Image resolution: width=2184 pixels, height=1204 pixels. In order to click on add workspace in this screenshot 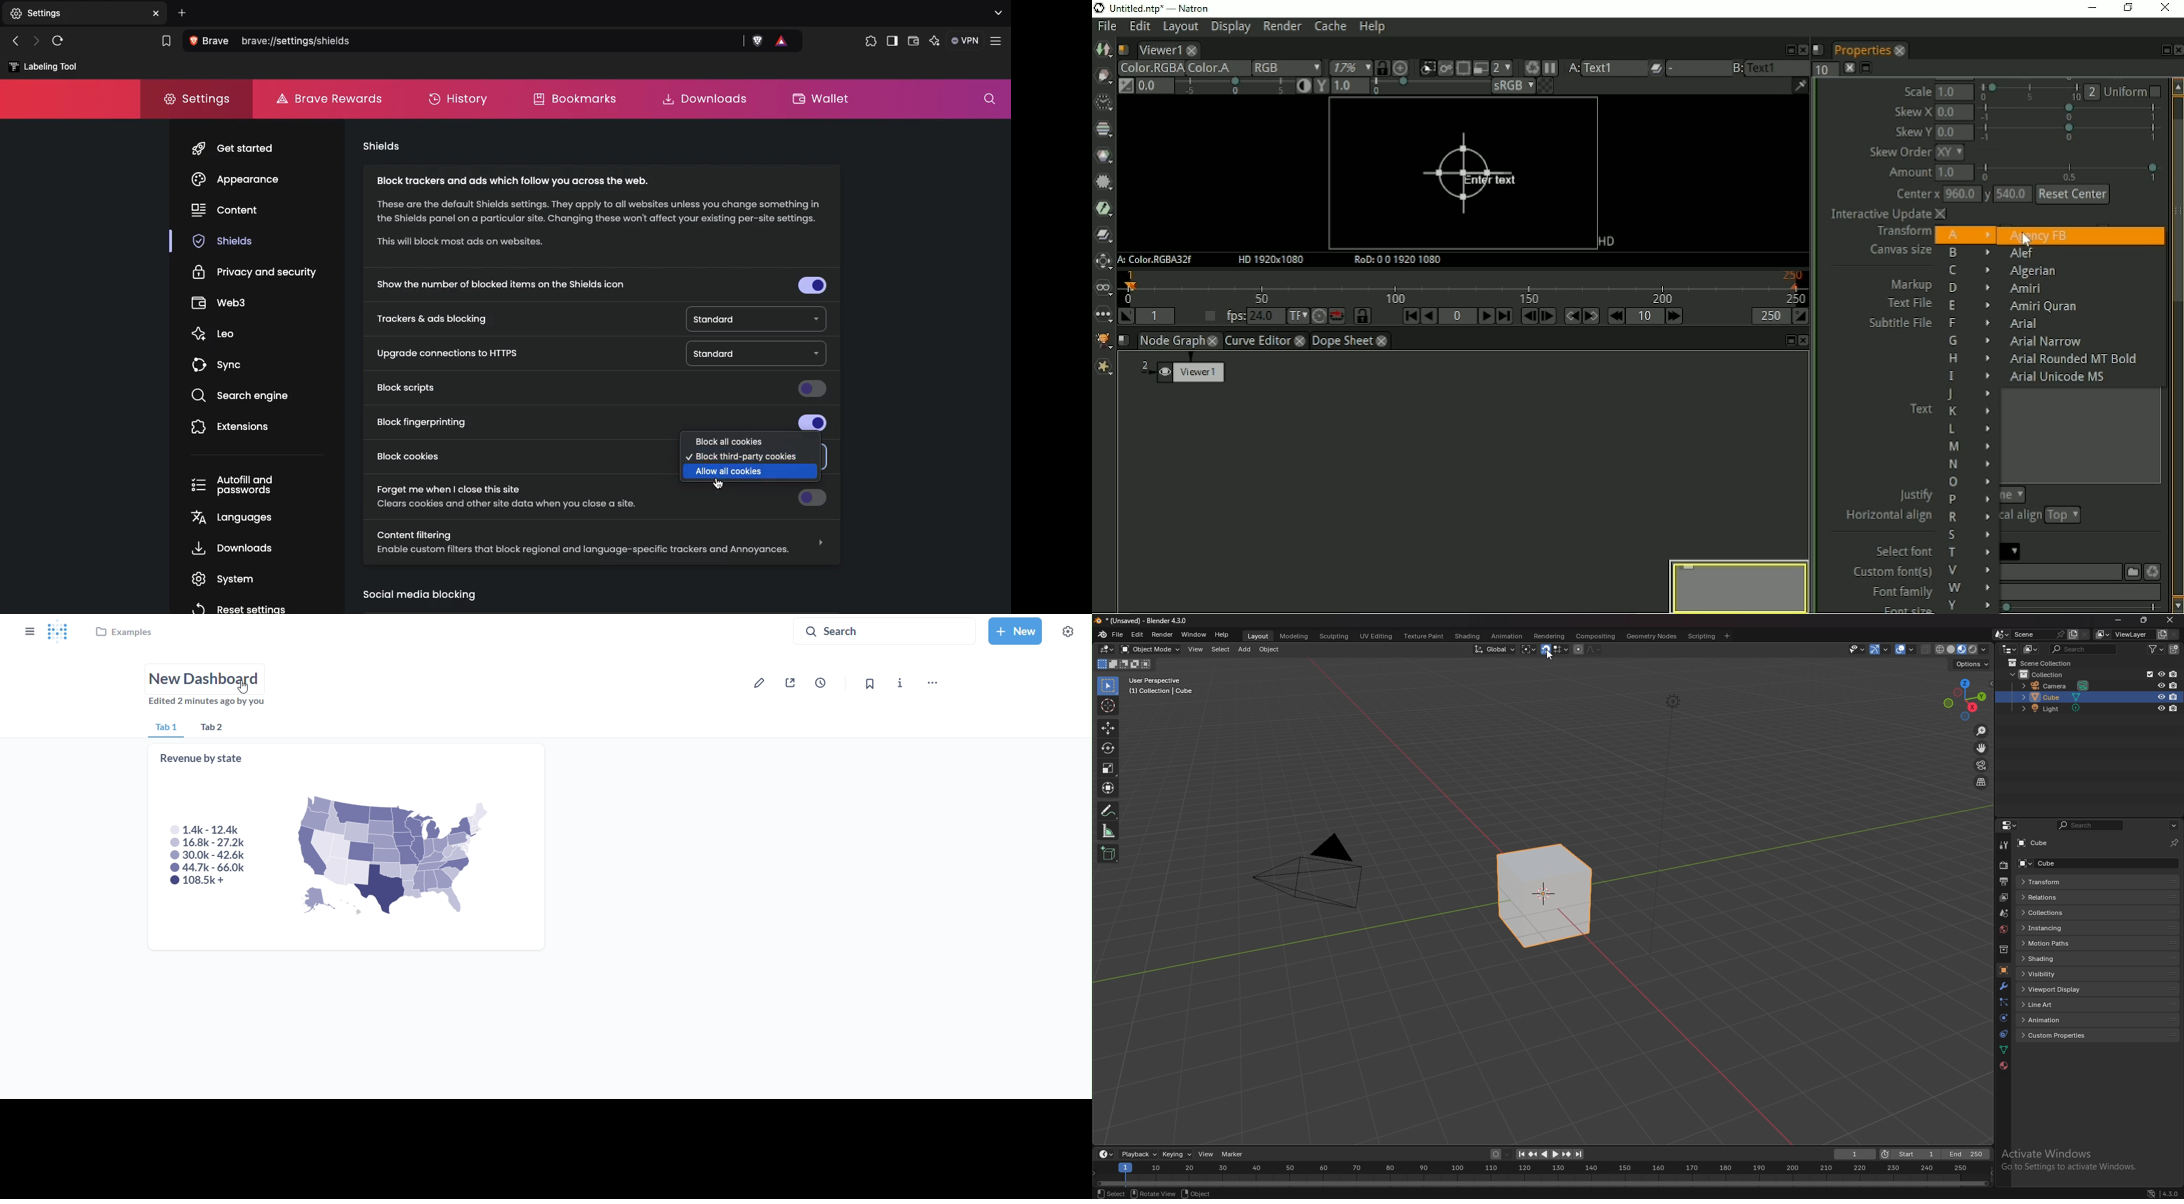, I will do `click(1726, 636)`.